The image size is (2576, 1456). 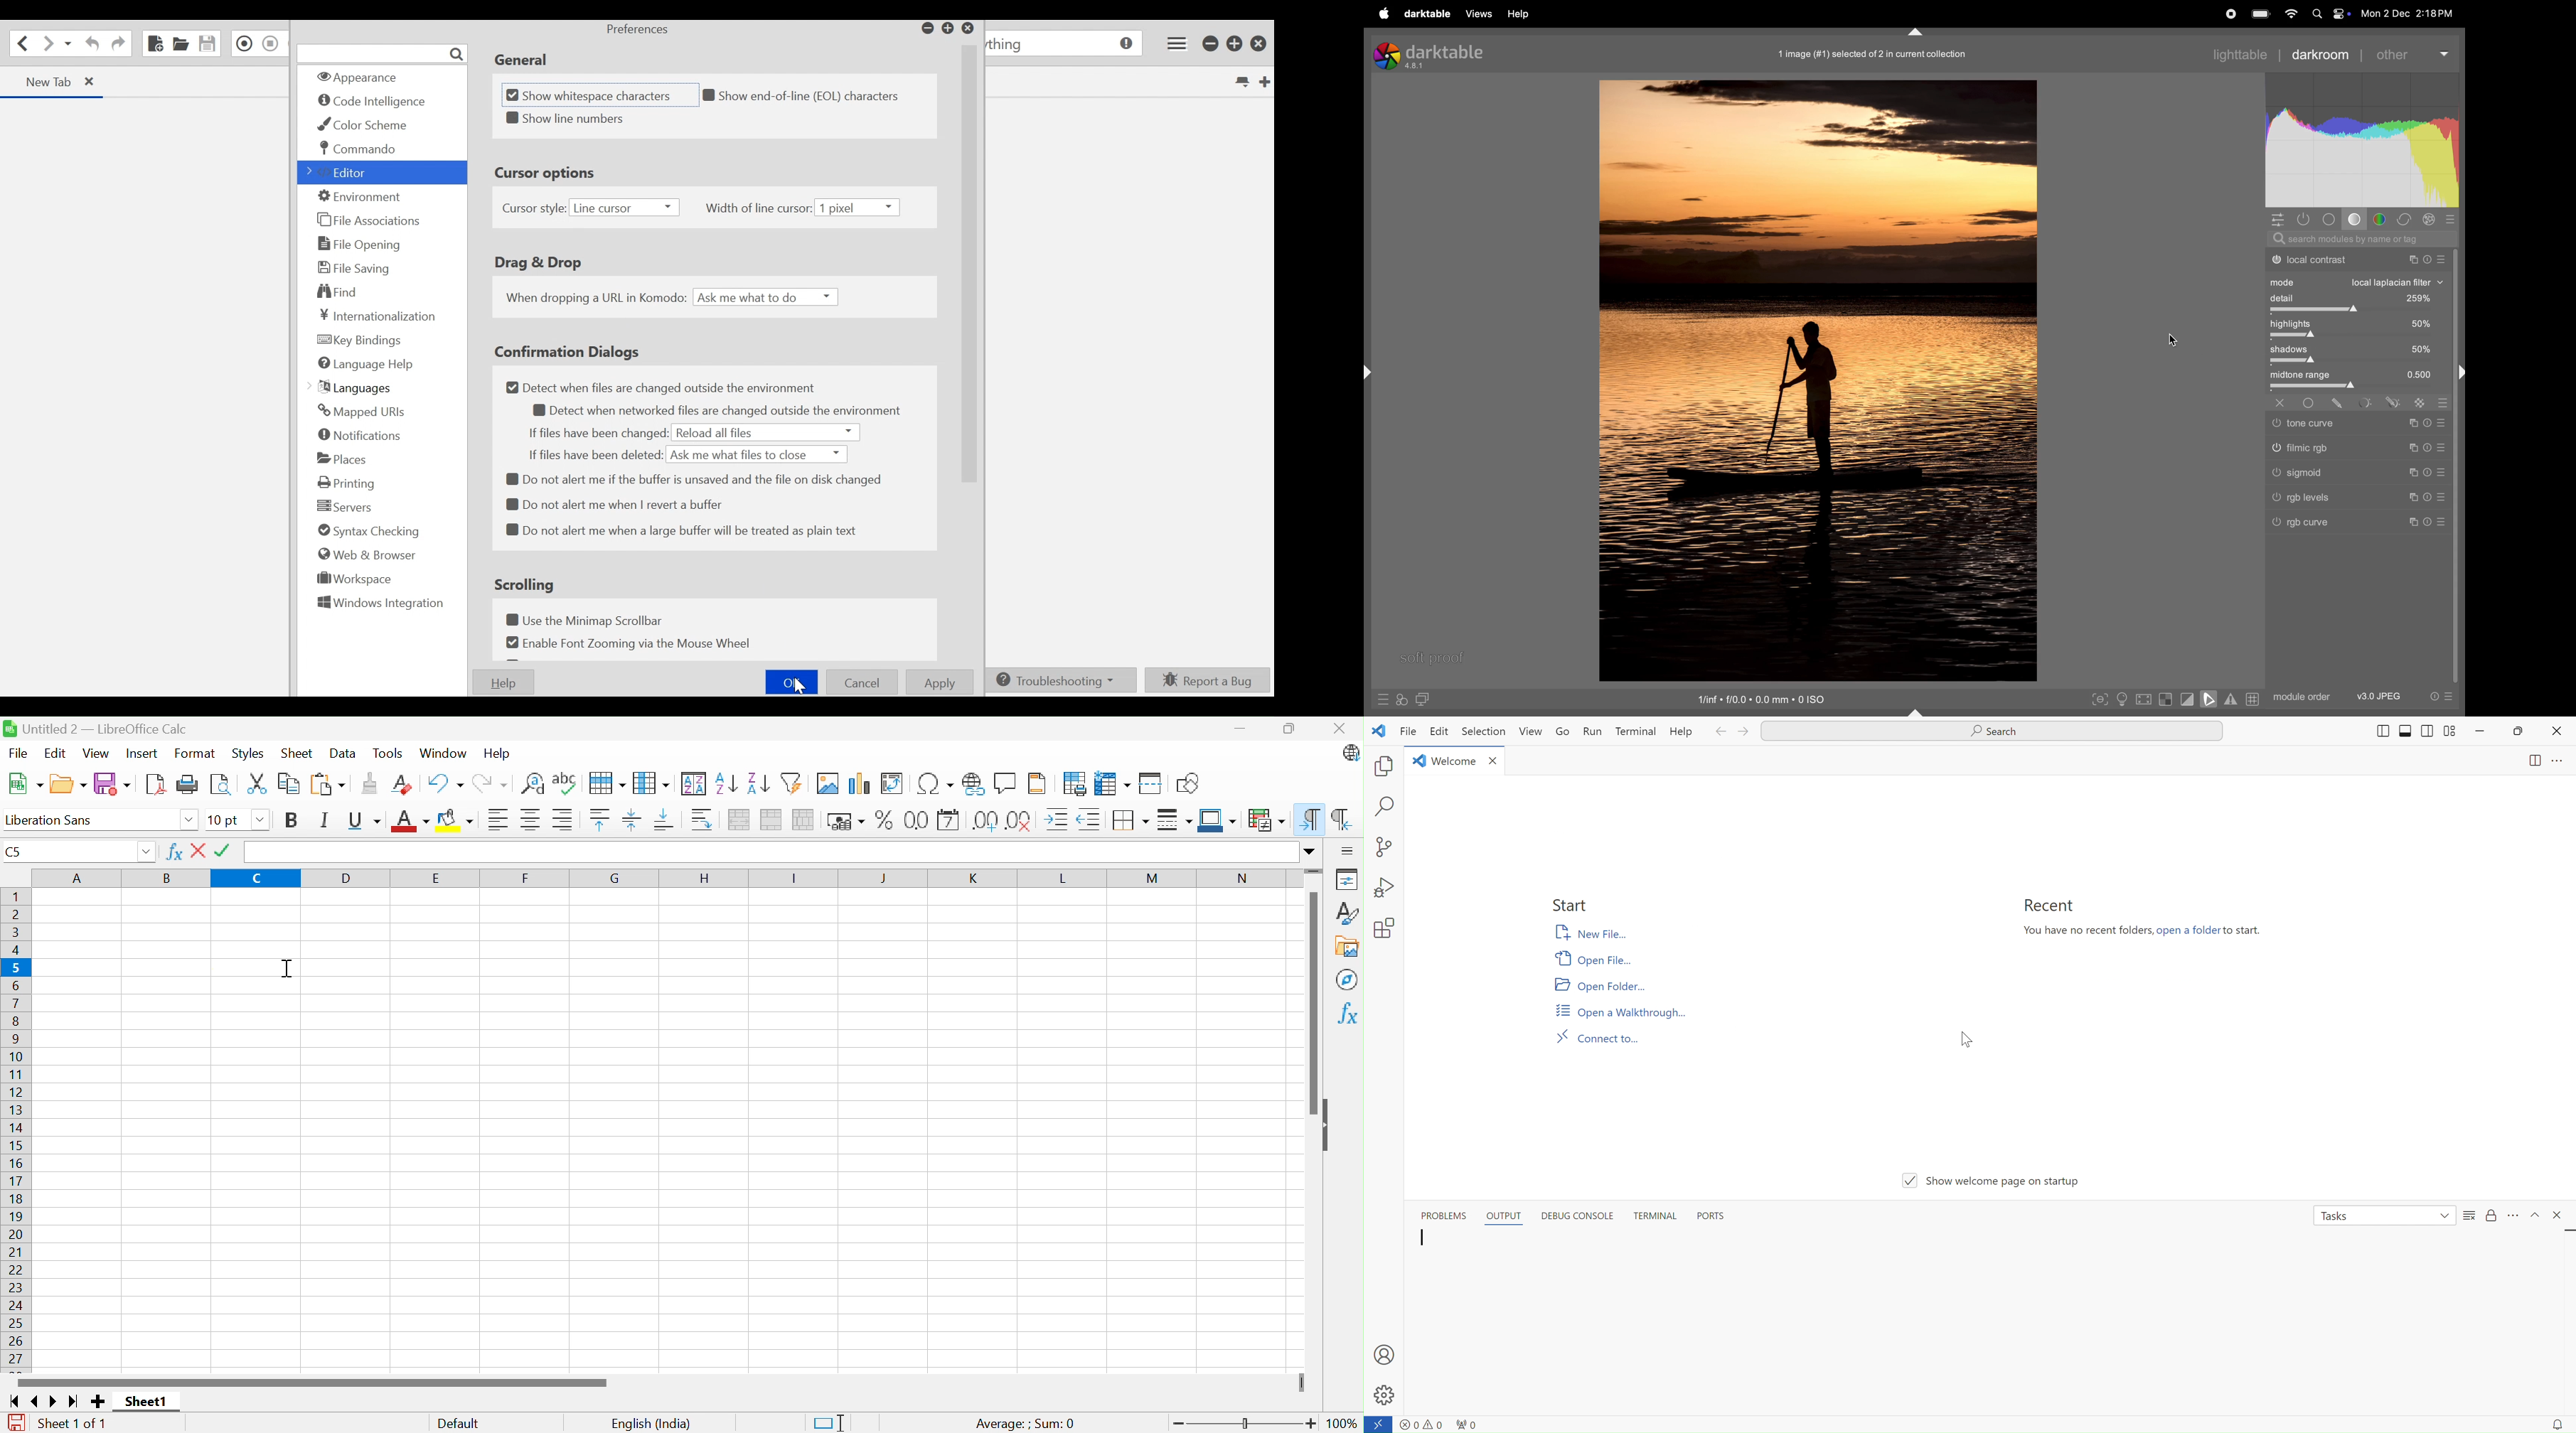 What do you see at coordinates (1563, 733) in the screenshot?
I see `Go` at bounding box center [1563, 733].